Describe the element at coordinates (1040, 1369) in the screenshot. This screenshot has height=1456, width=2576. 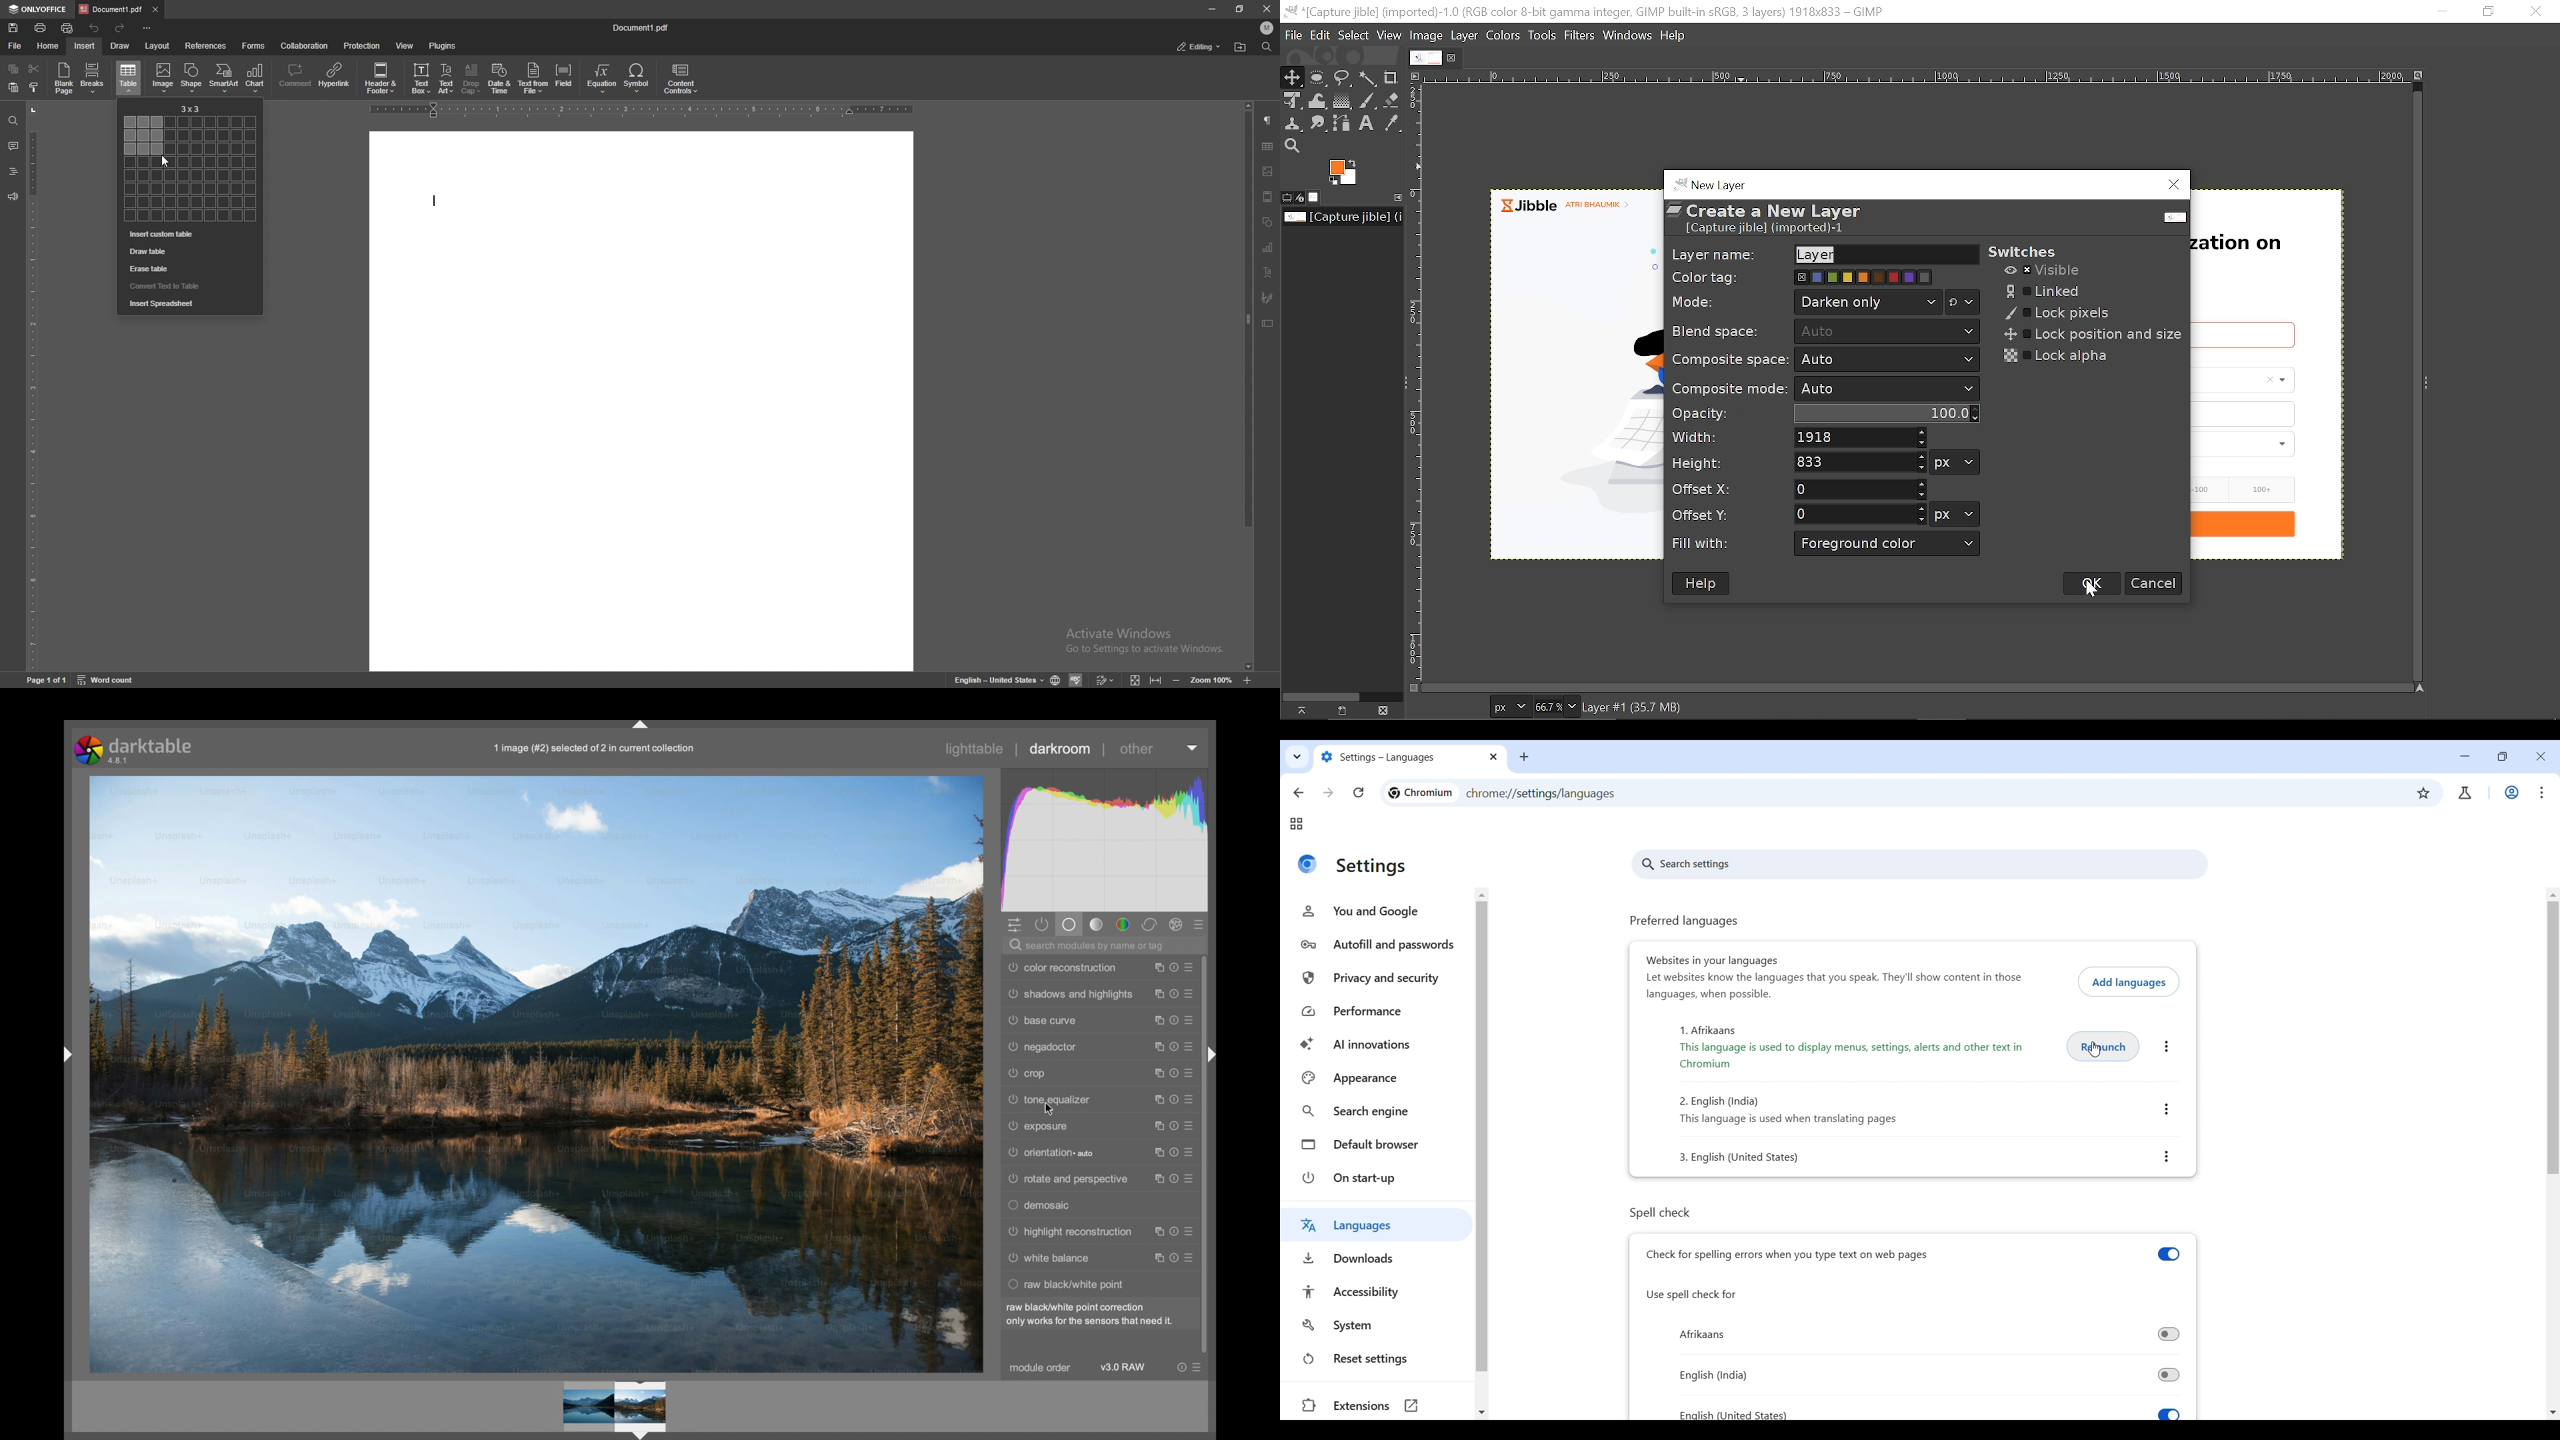
I see `module order` at that location.